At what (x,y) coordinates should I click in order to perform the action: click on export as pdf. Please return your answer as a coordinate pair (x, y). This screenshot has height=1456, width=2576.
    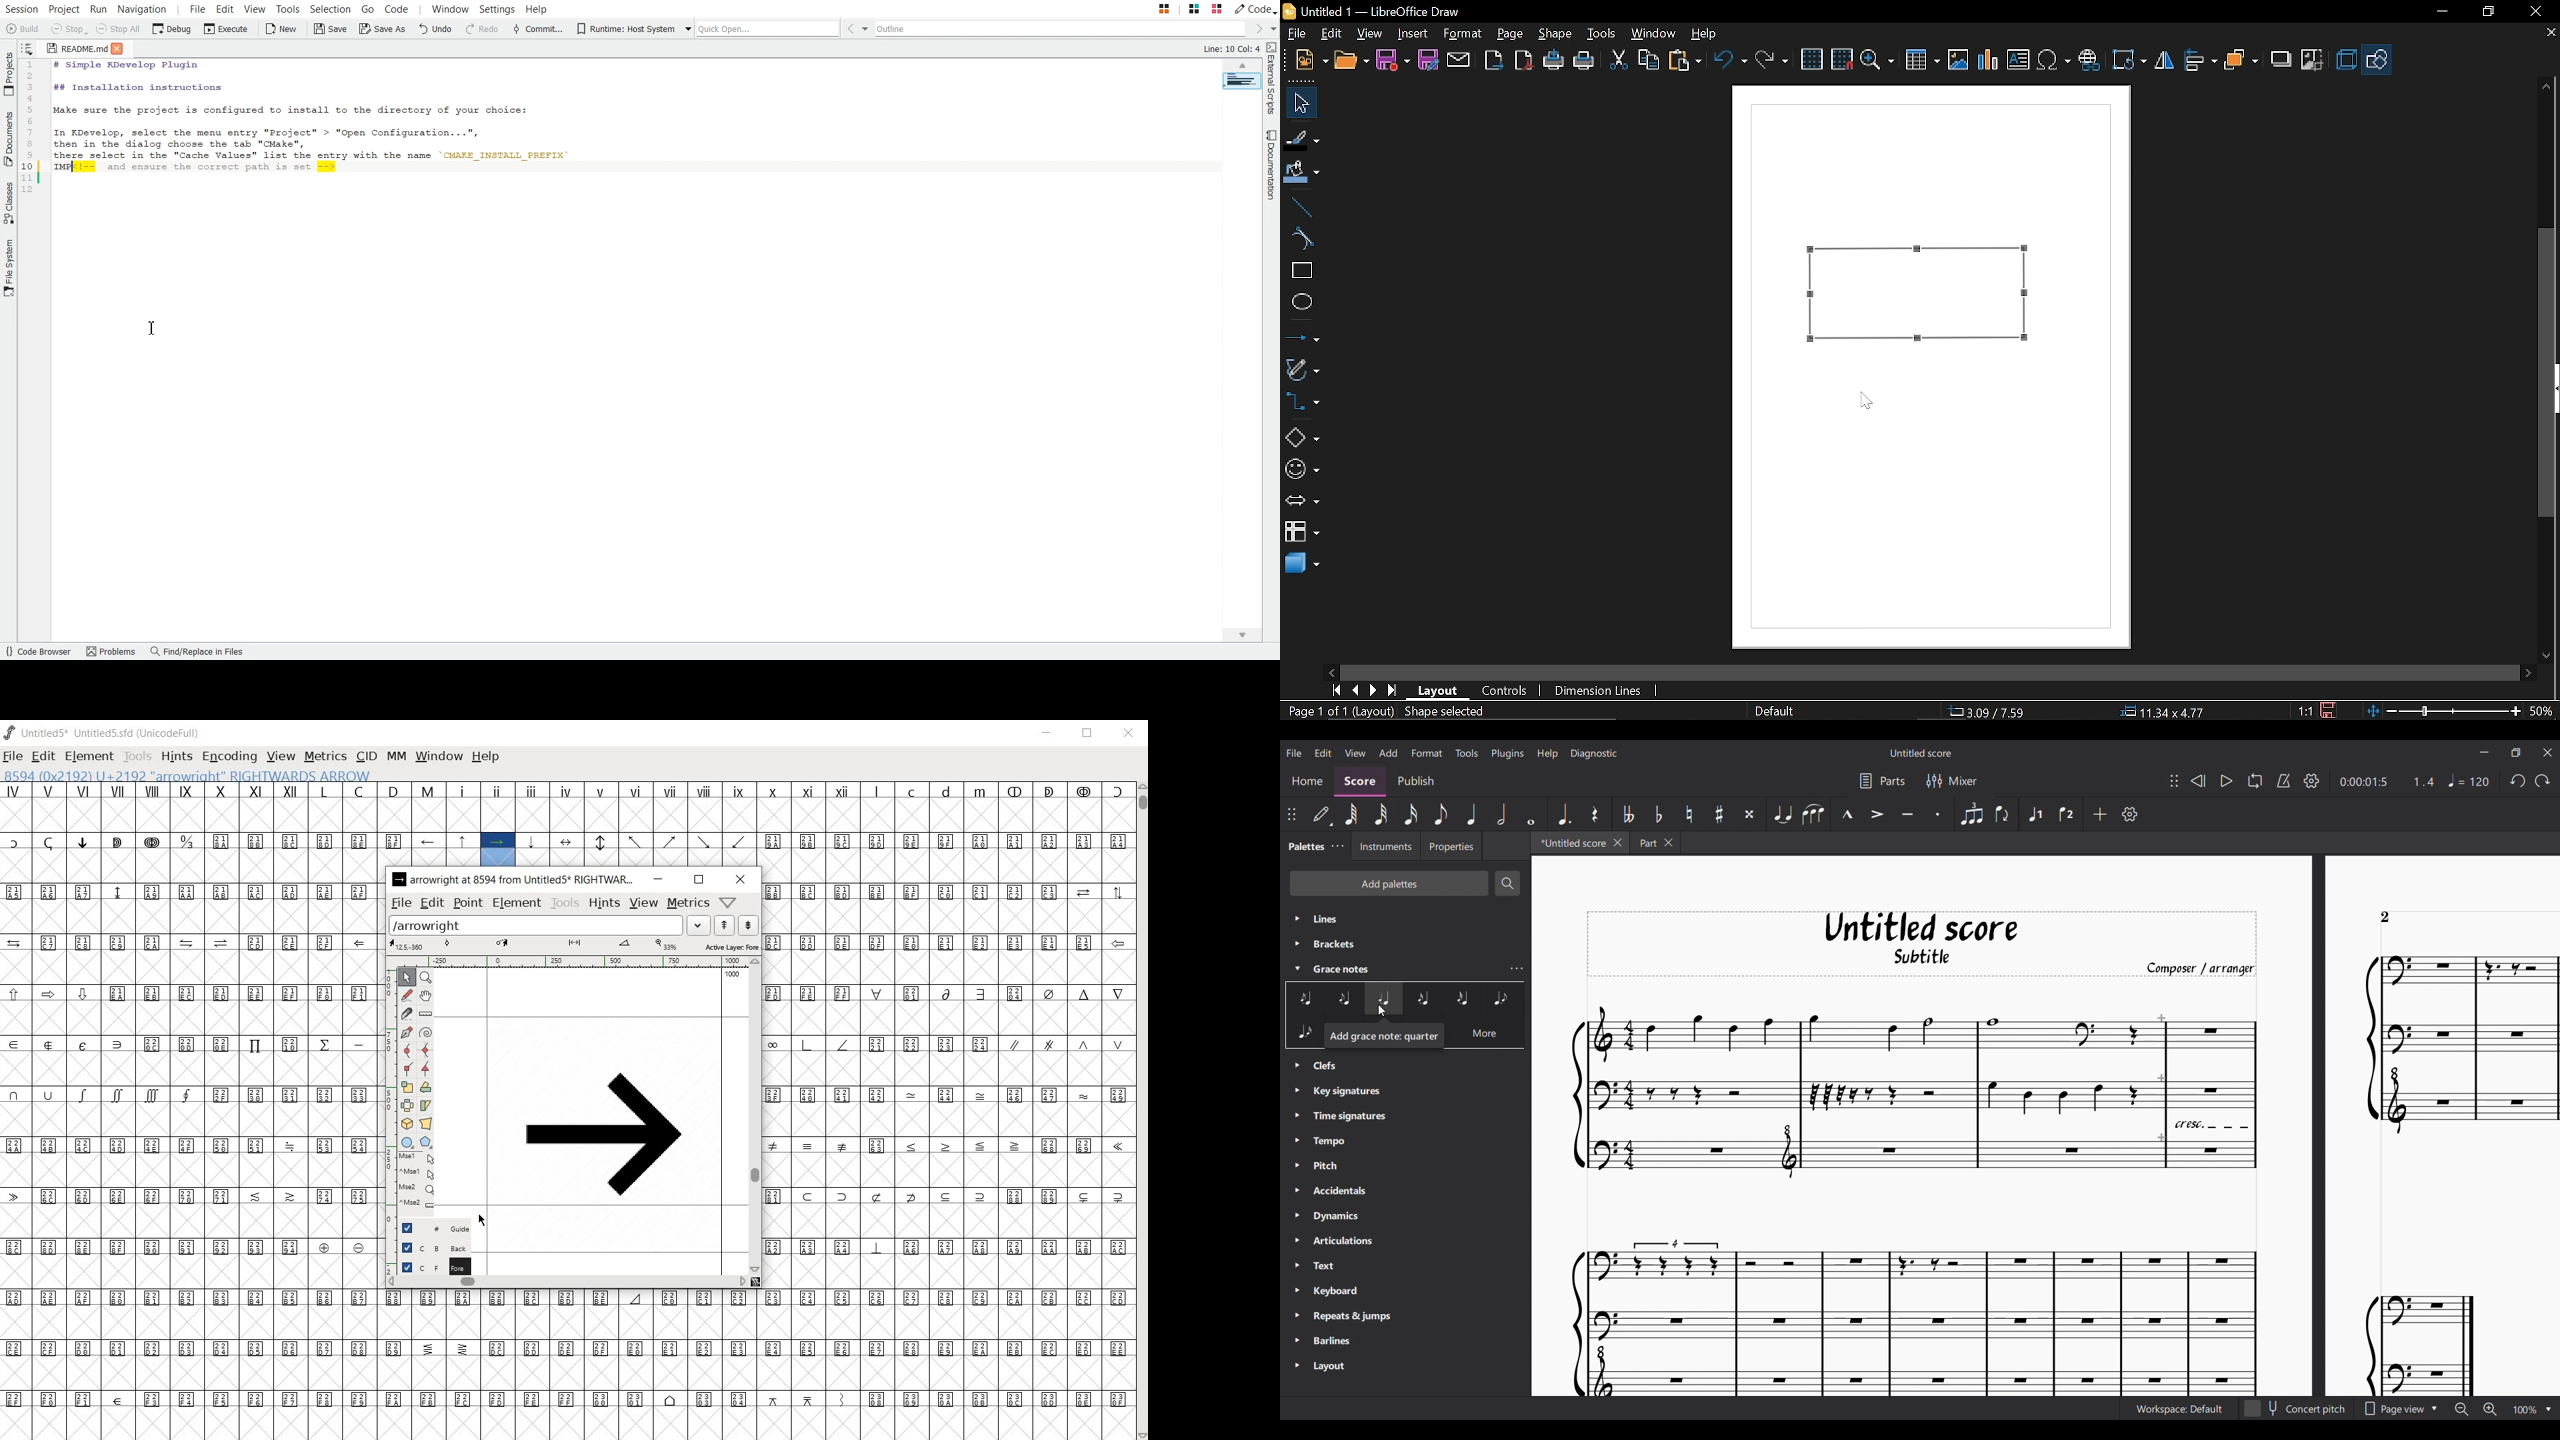
    Looking at the image, I should click on (1522, 60).